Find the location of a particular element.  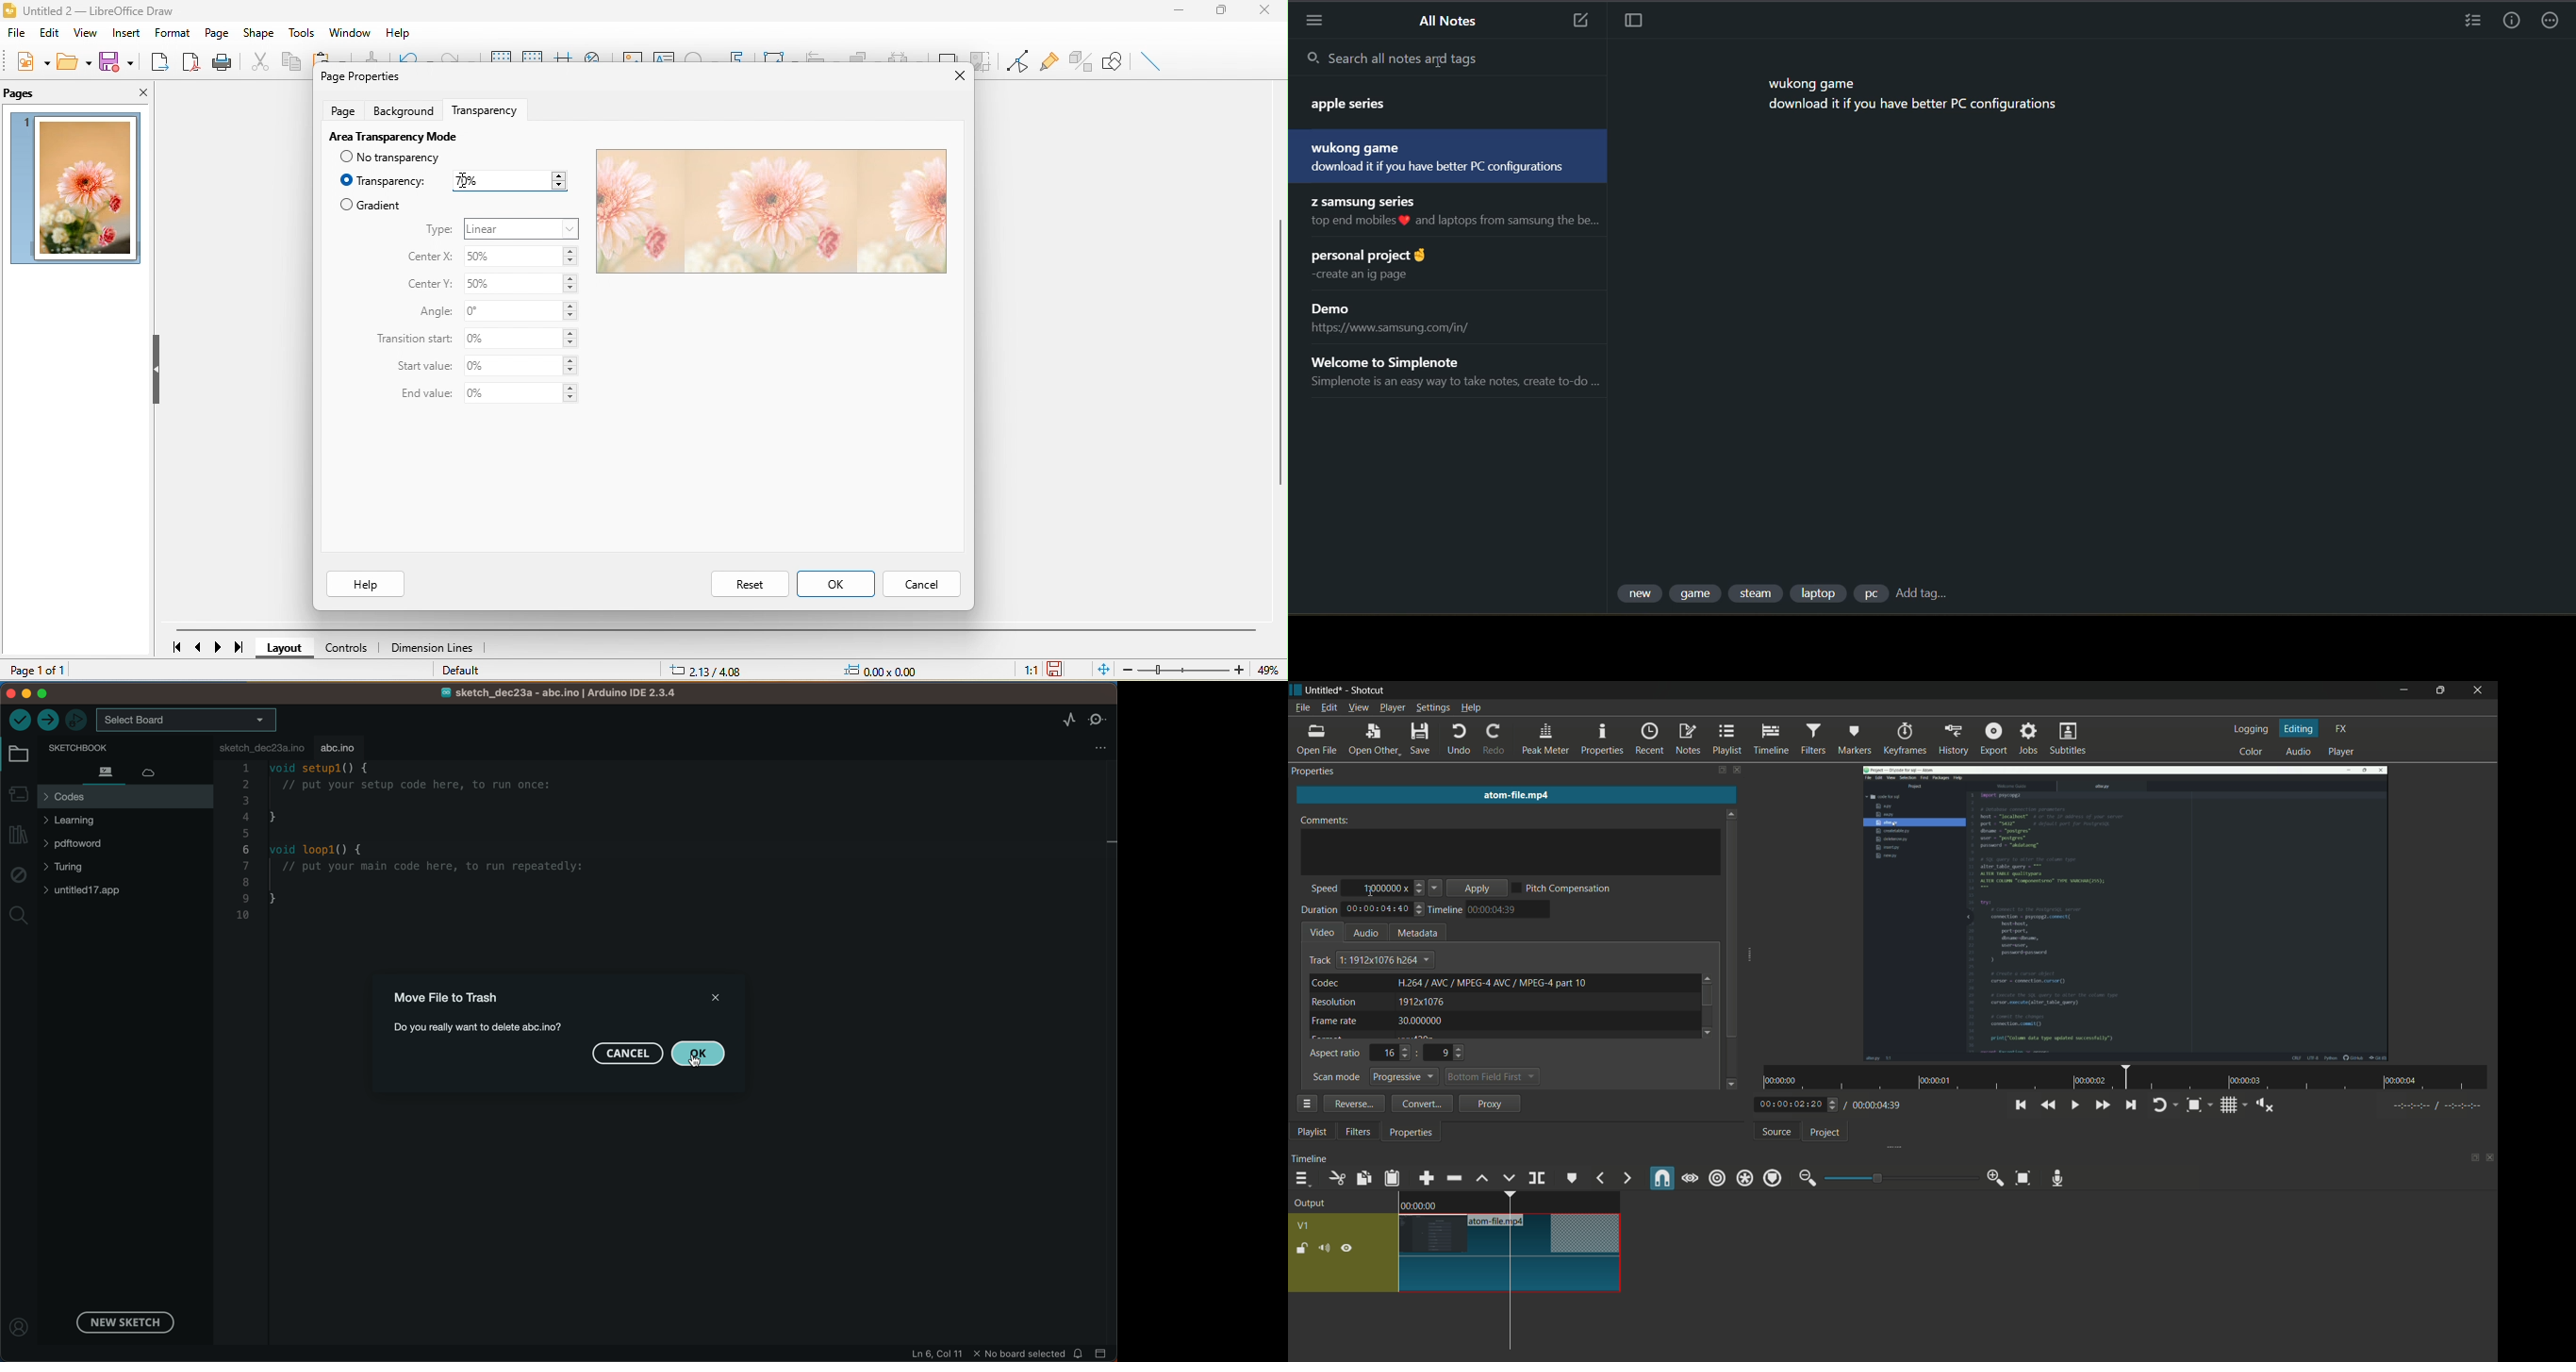

apply is located at coordinates (1476, 888).